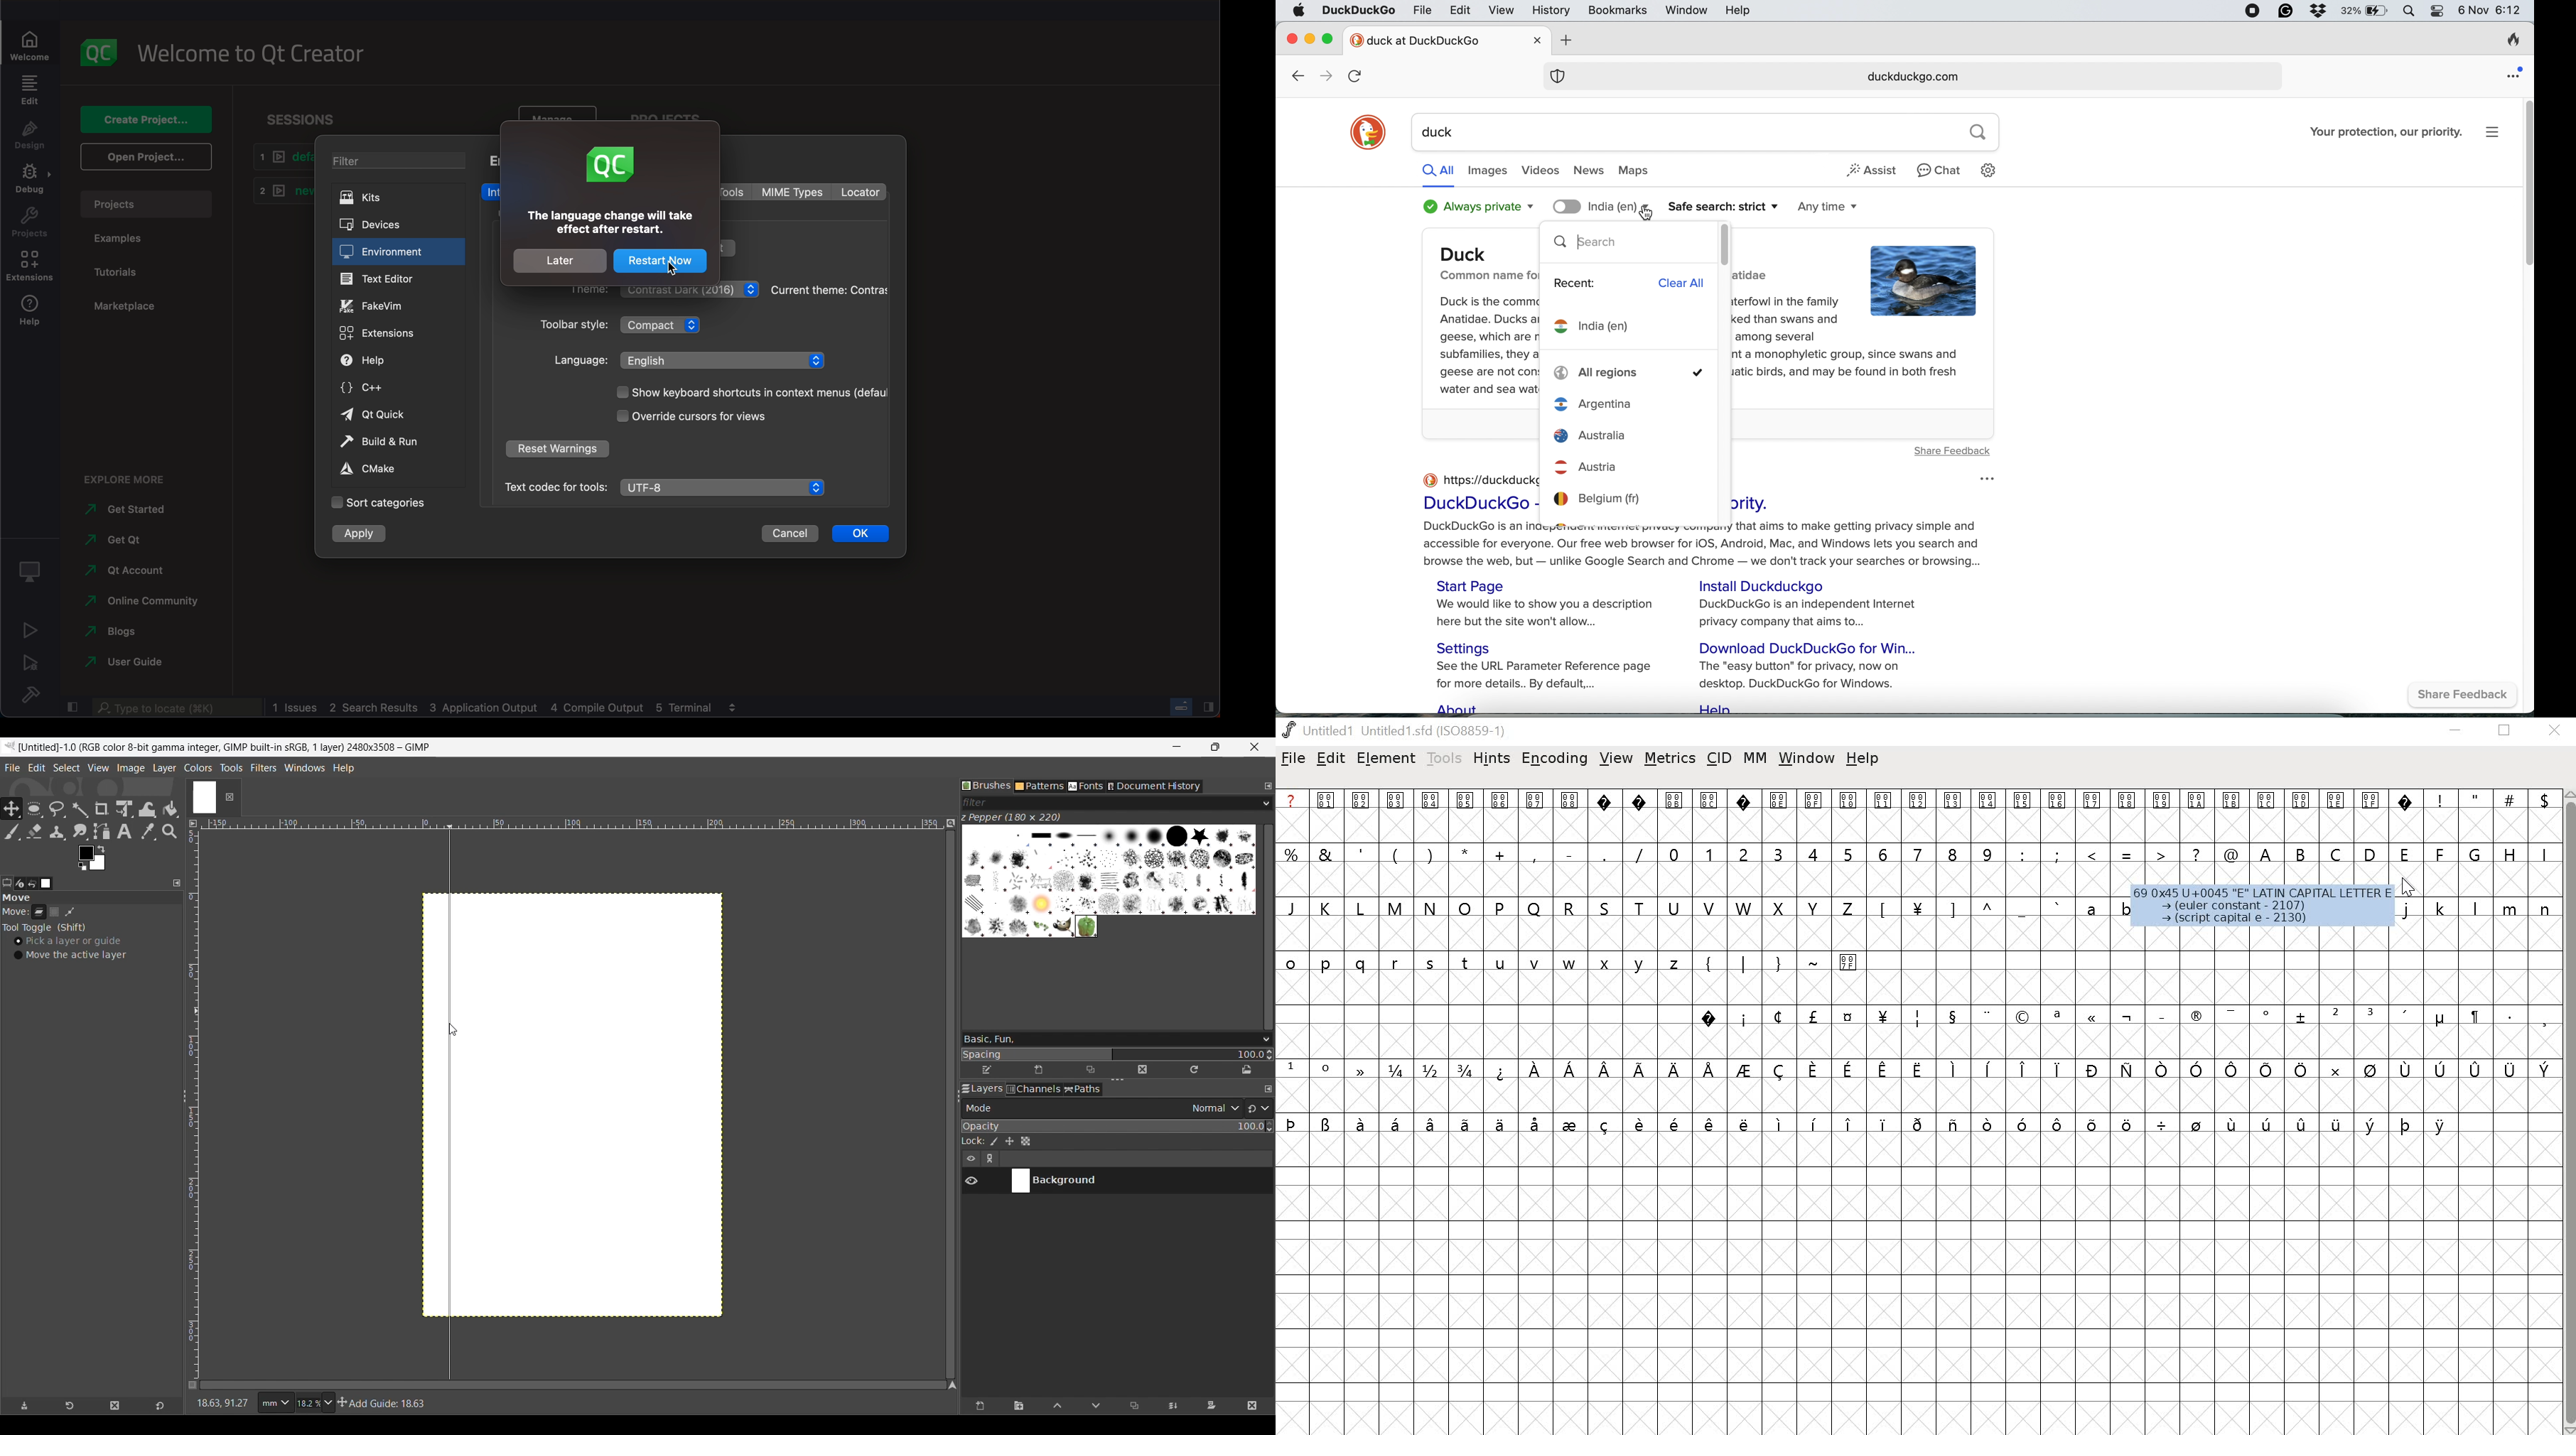  Describe the element at coordinates (1254, 747) in the screenshot. I see `Close interface` at that location.